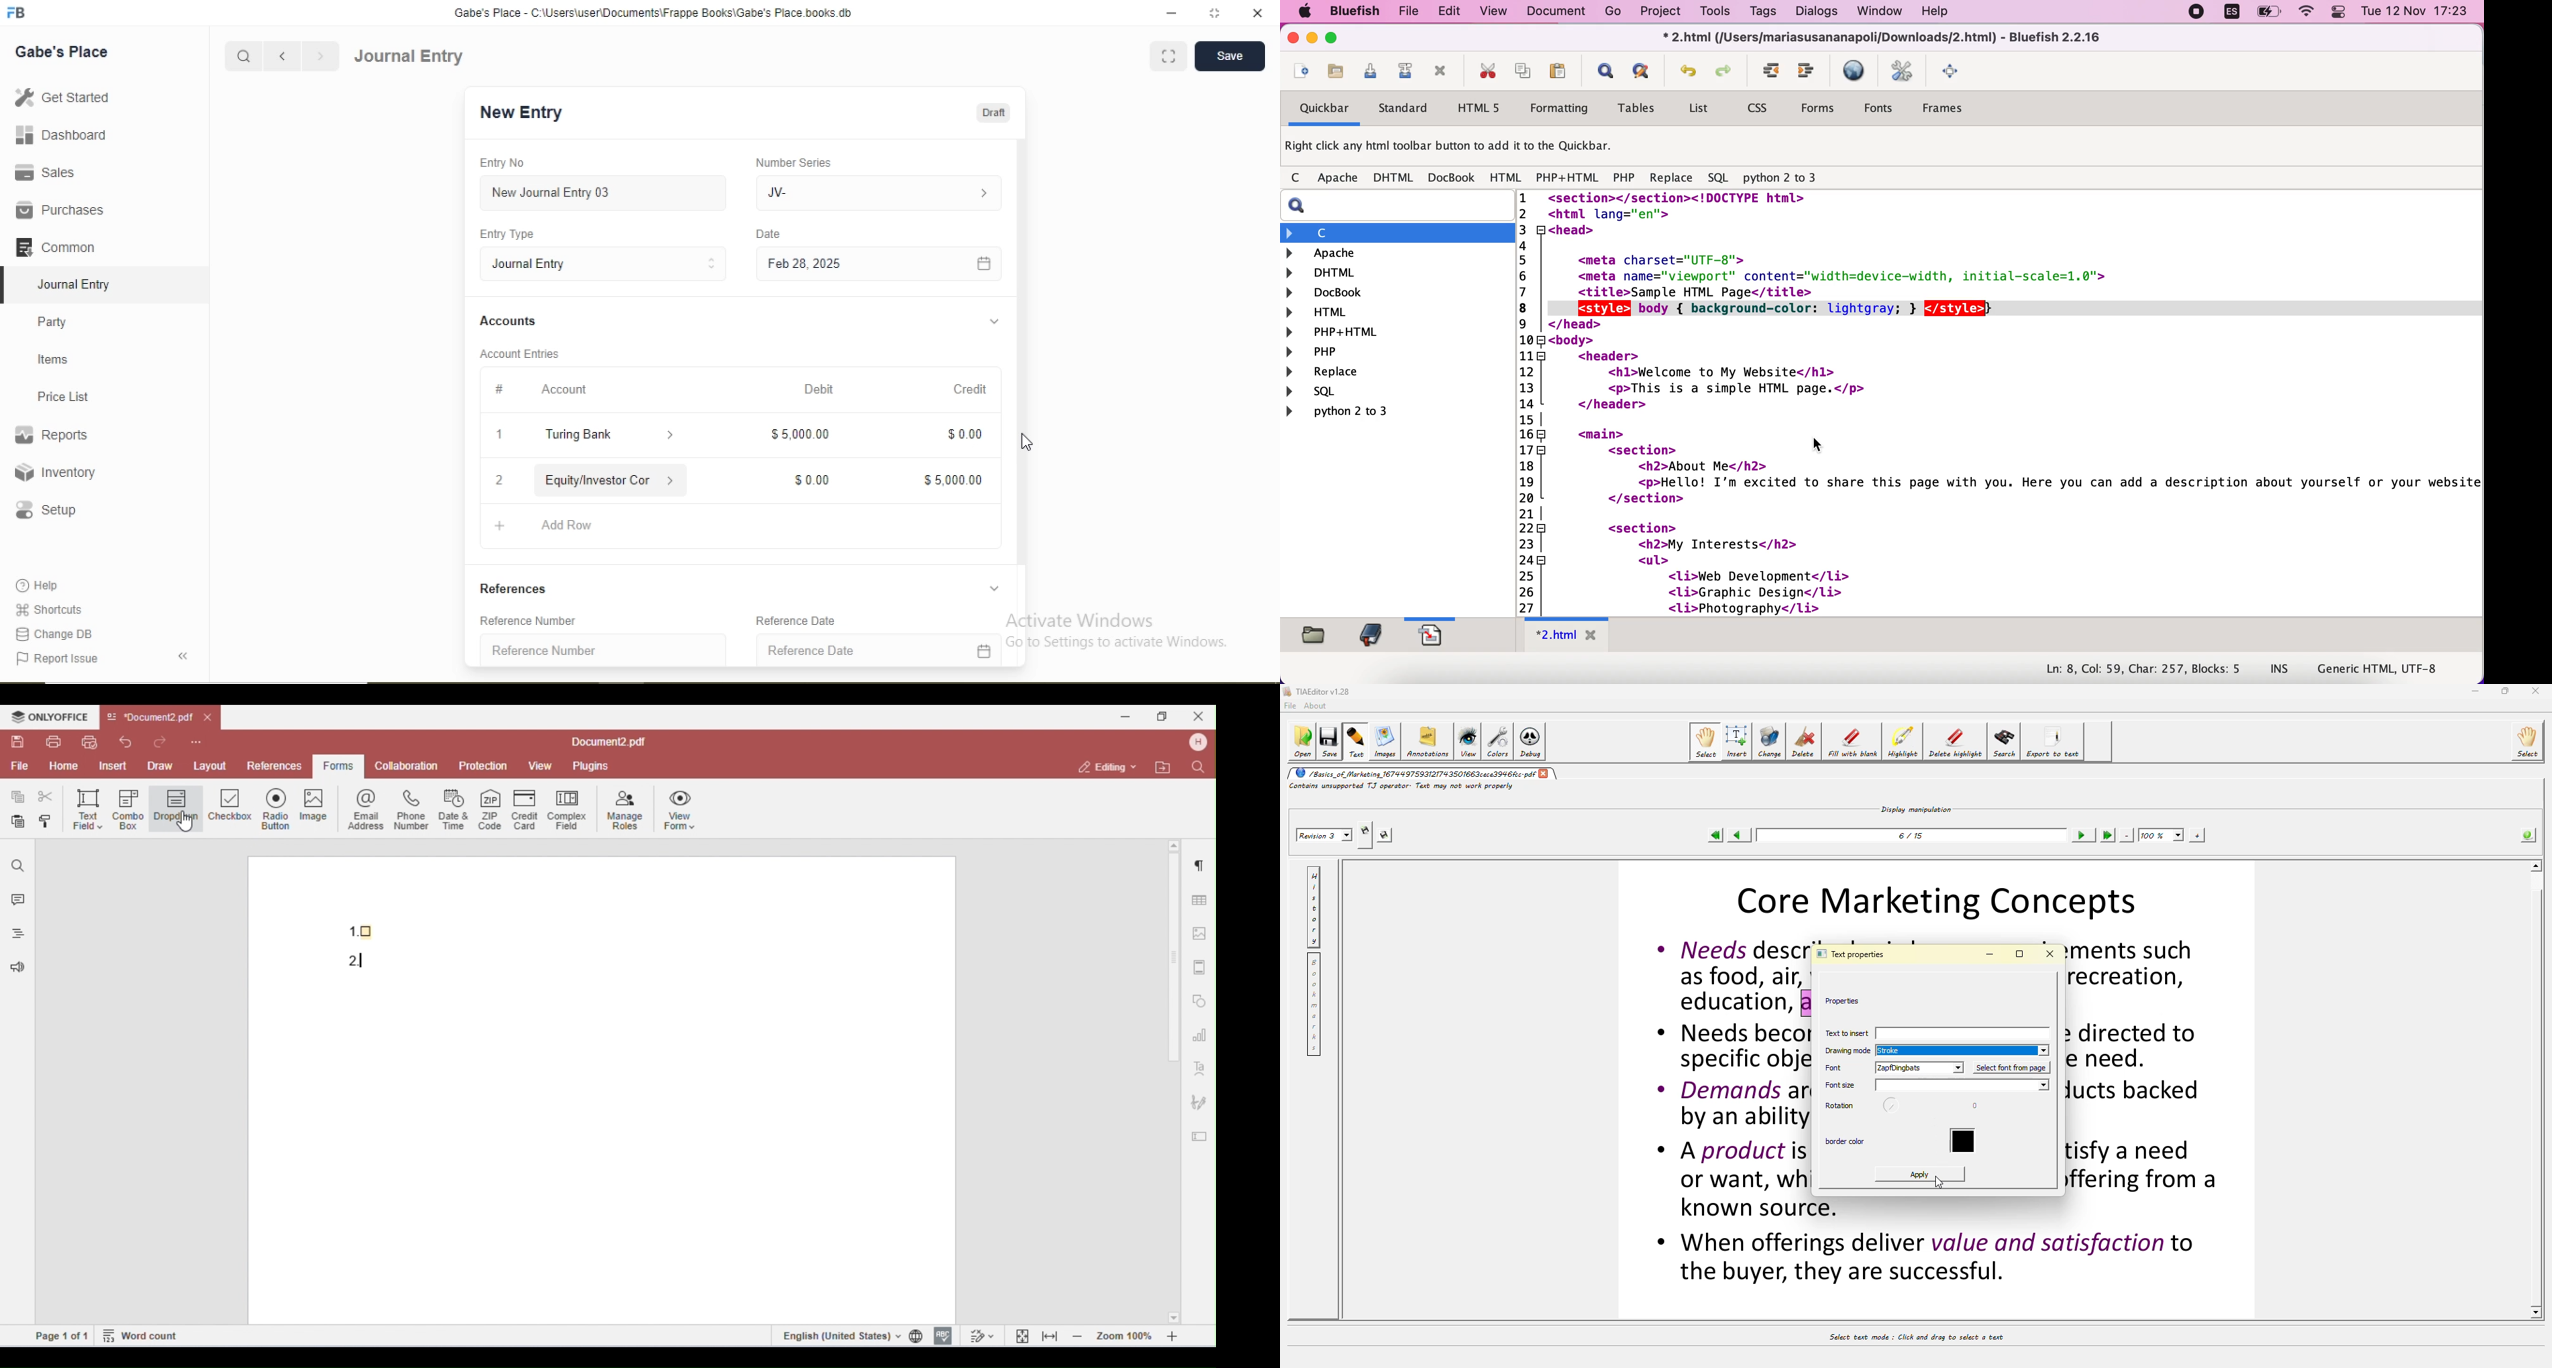 The height and width of the screenshot is (1372, 2576). What do you see at coordinates (45, 510) in the screenshot?
I see `Setup` at bounding box center [45, 510].